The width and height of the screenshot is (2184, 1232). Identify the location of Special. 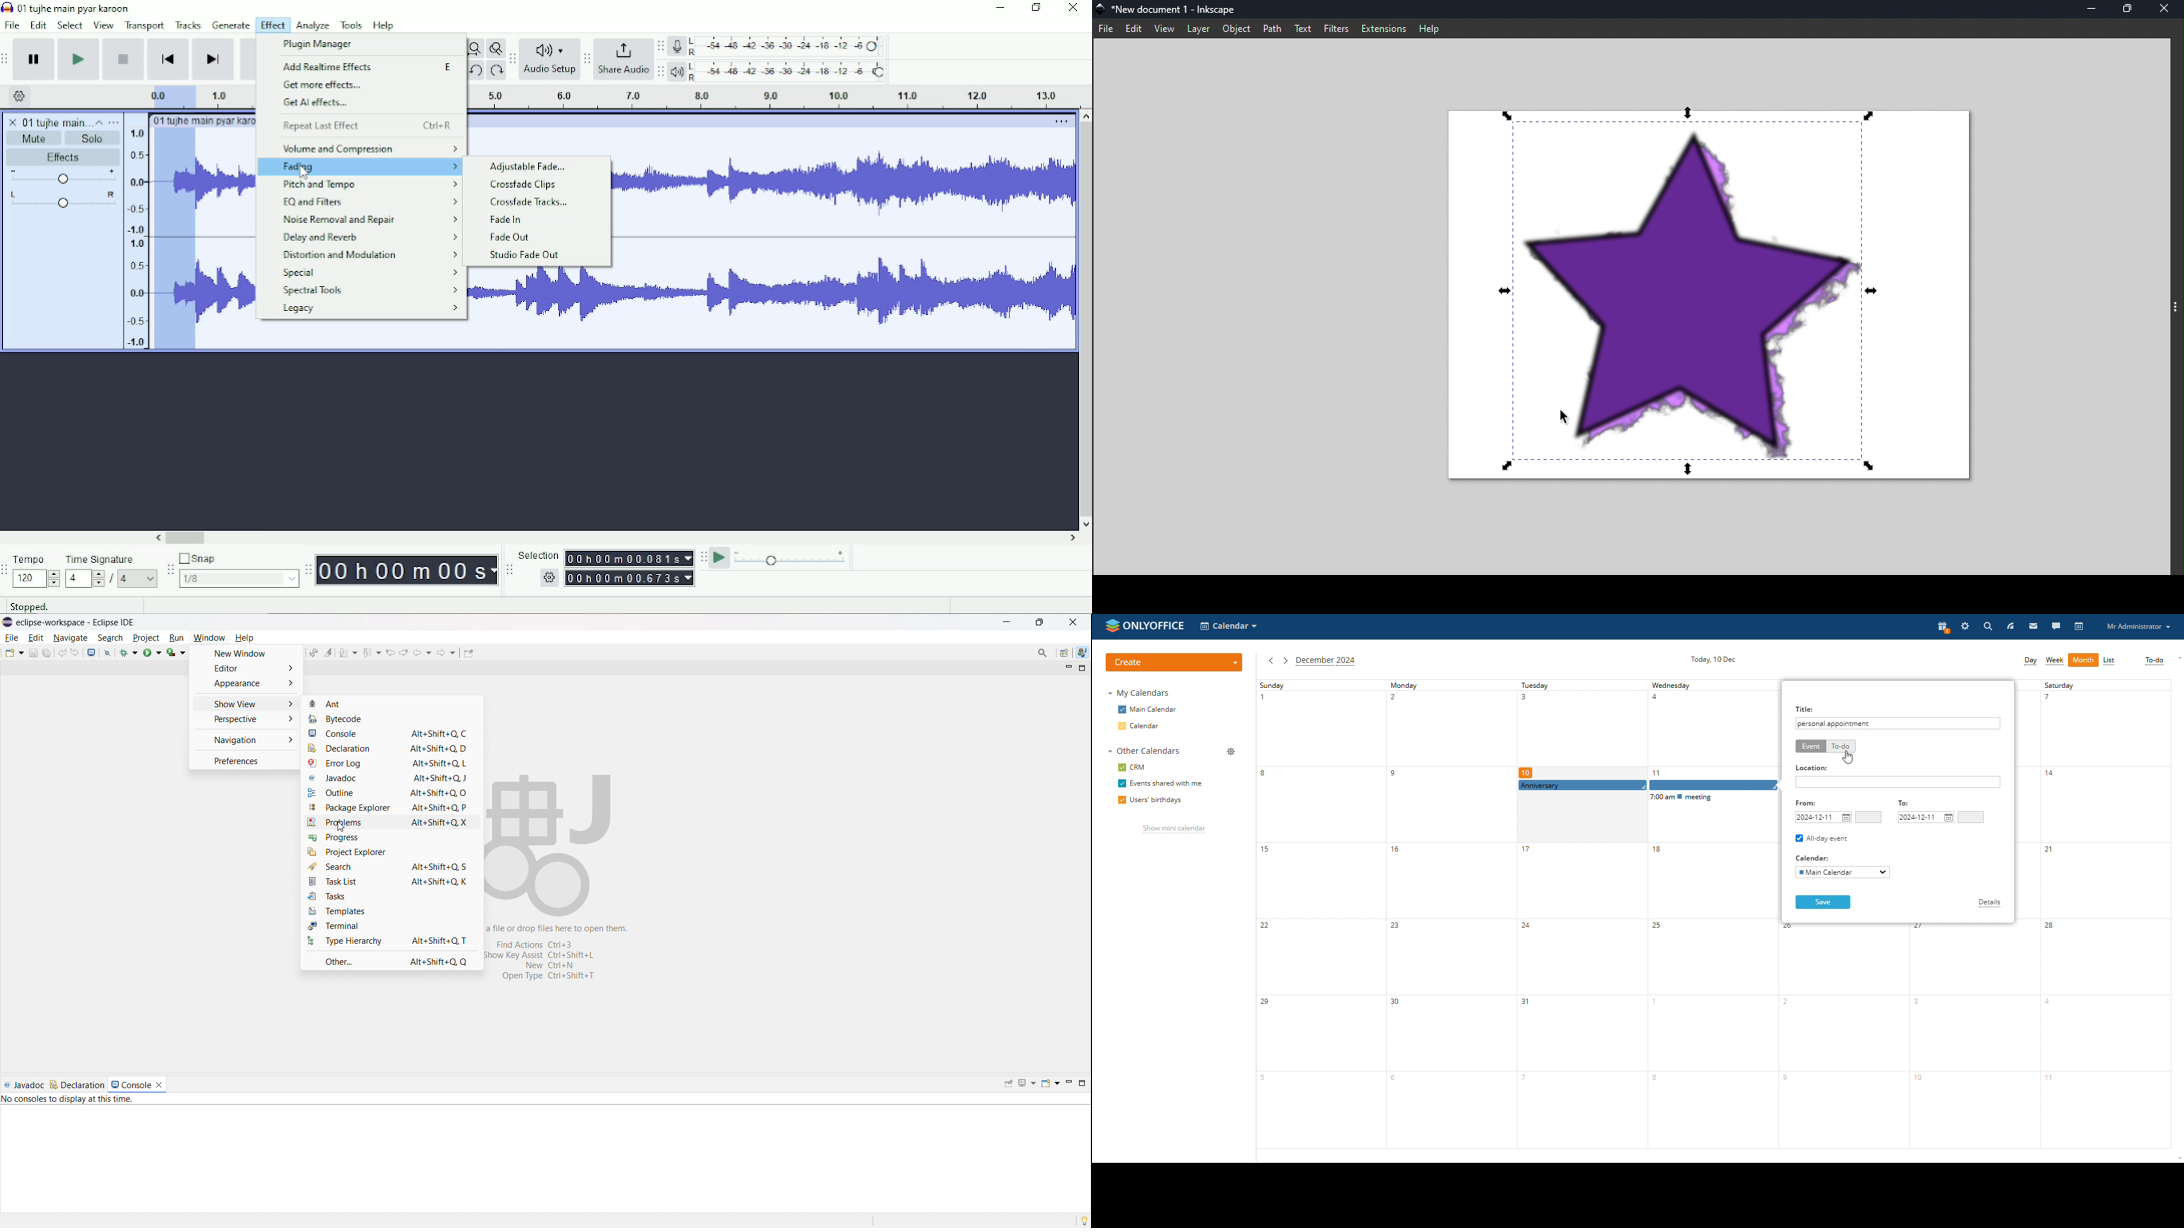
(370, 273).